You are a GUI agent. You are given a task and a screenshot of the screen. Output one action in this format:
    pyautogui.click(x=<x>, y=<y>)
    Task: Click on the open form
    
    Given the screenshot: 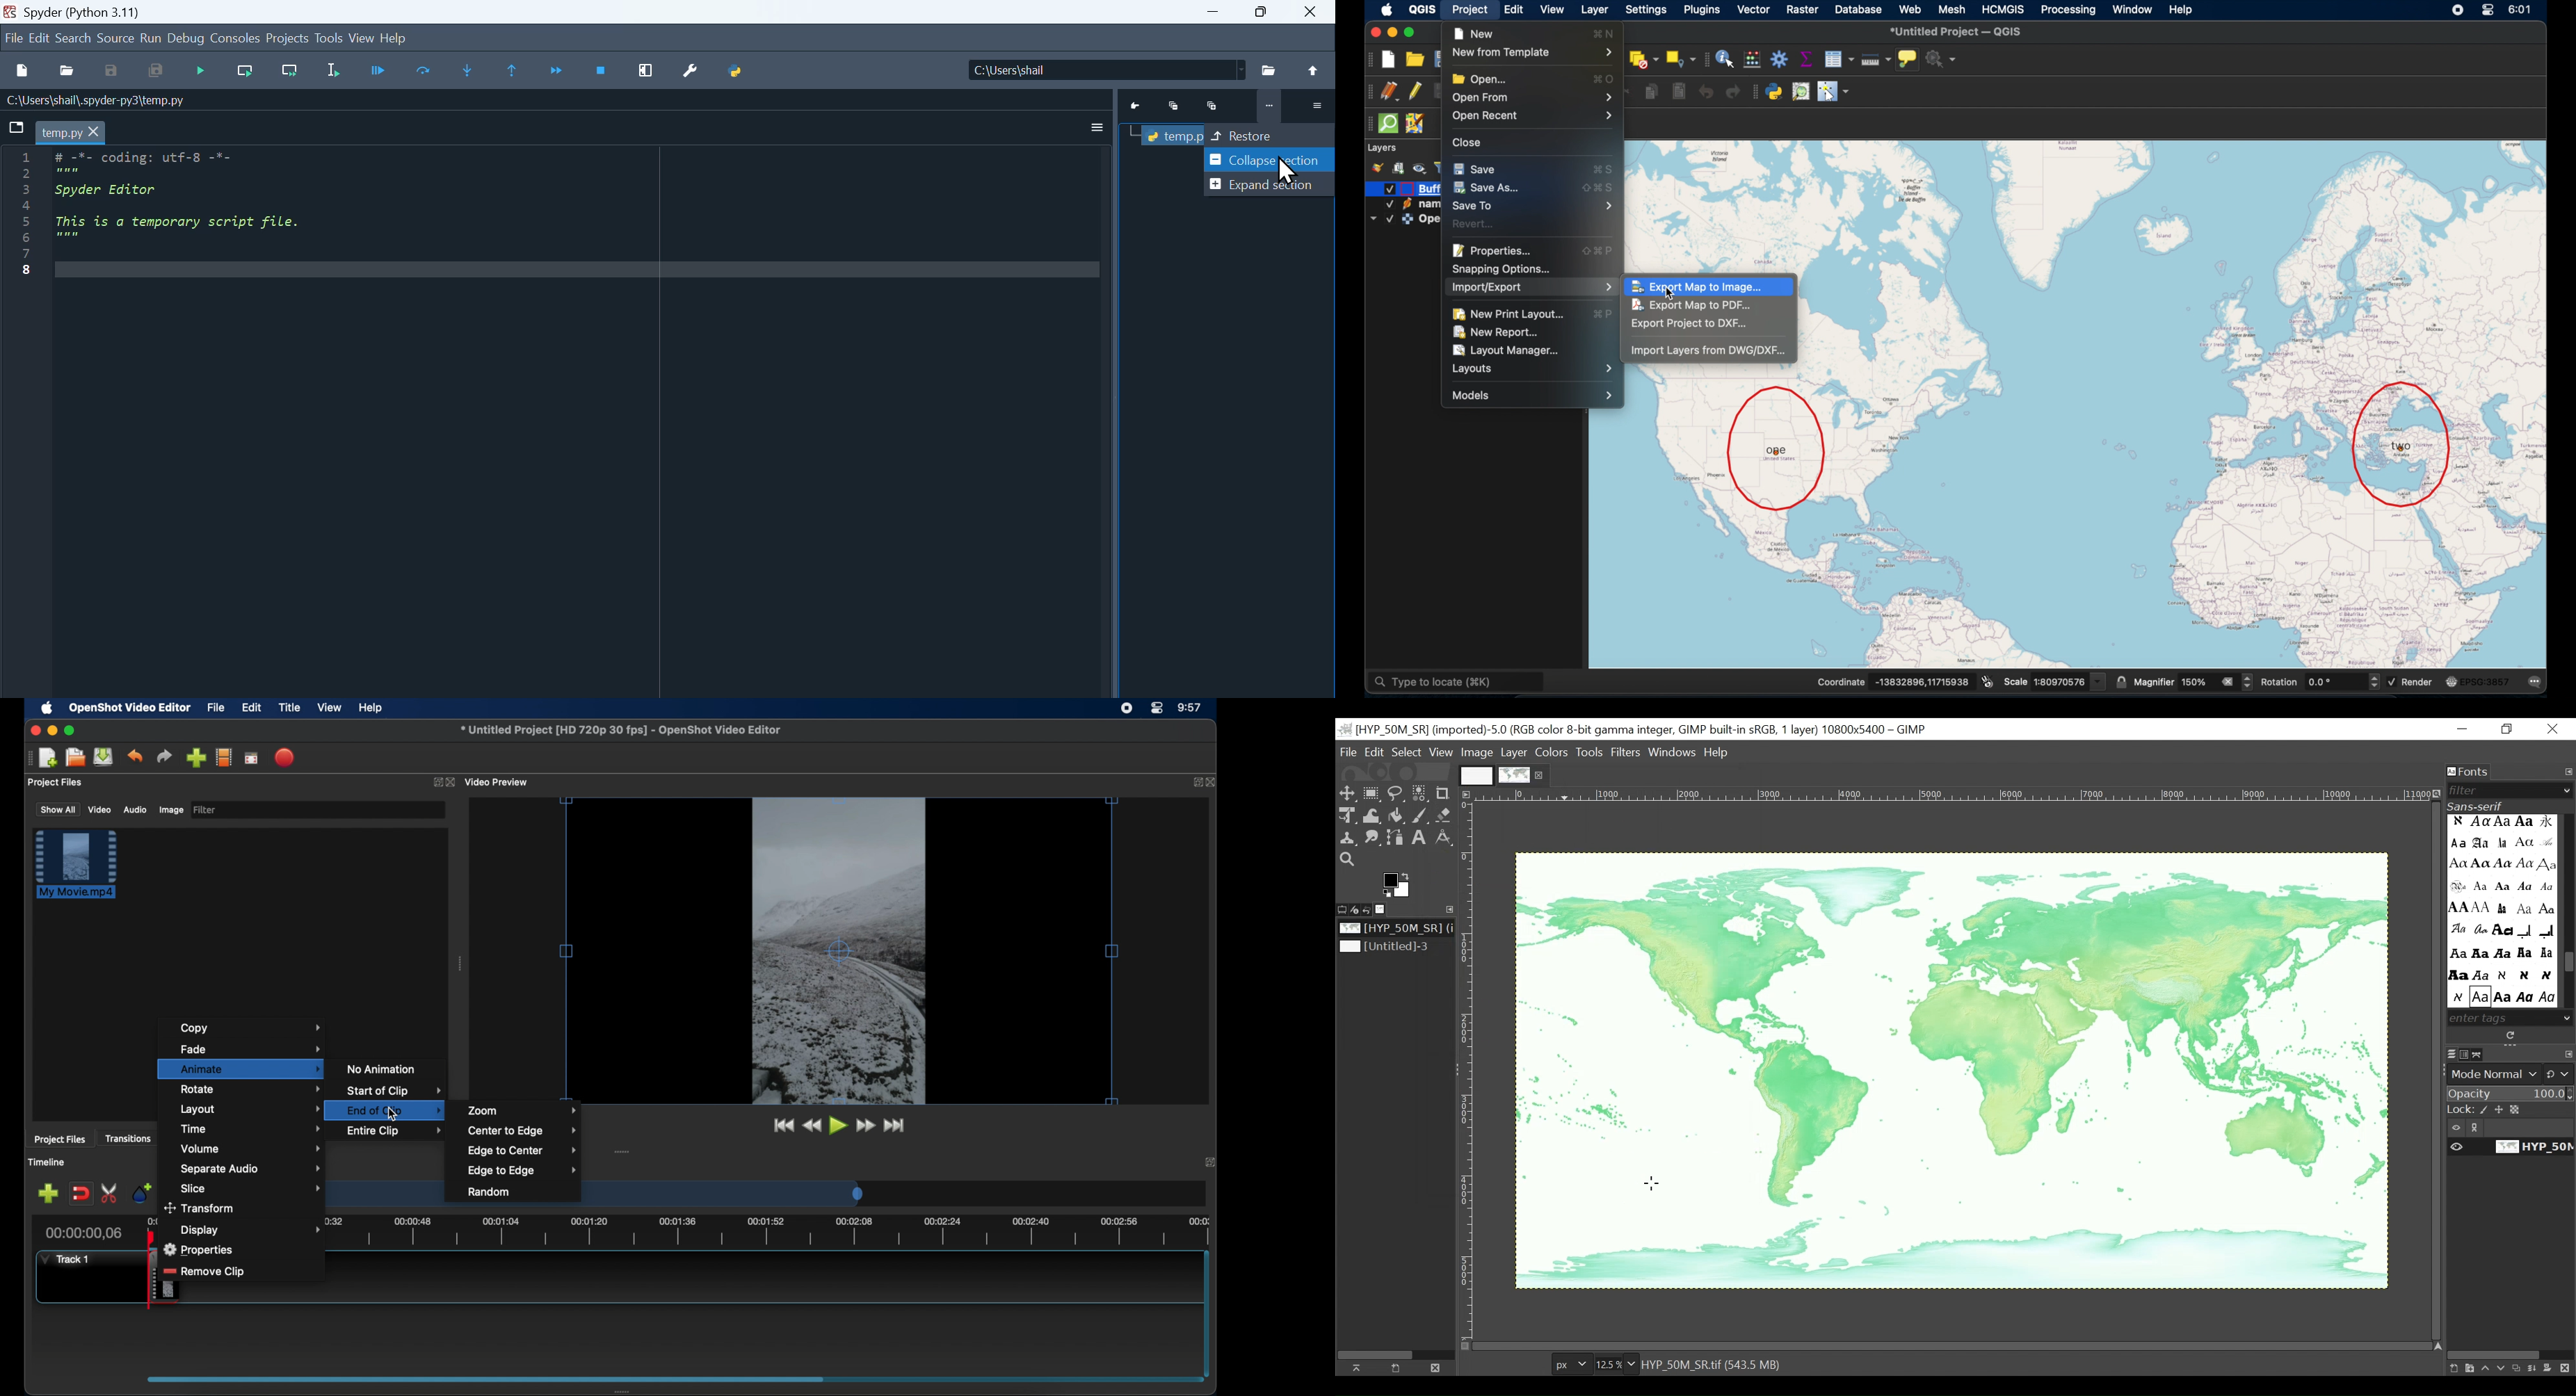 What is the action you would take?
    pyautogui.click(x=1535, y=98)
    